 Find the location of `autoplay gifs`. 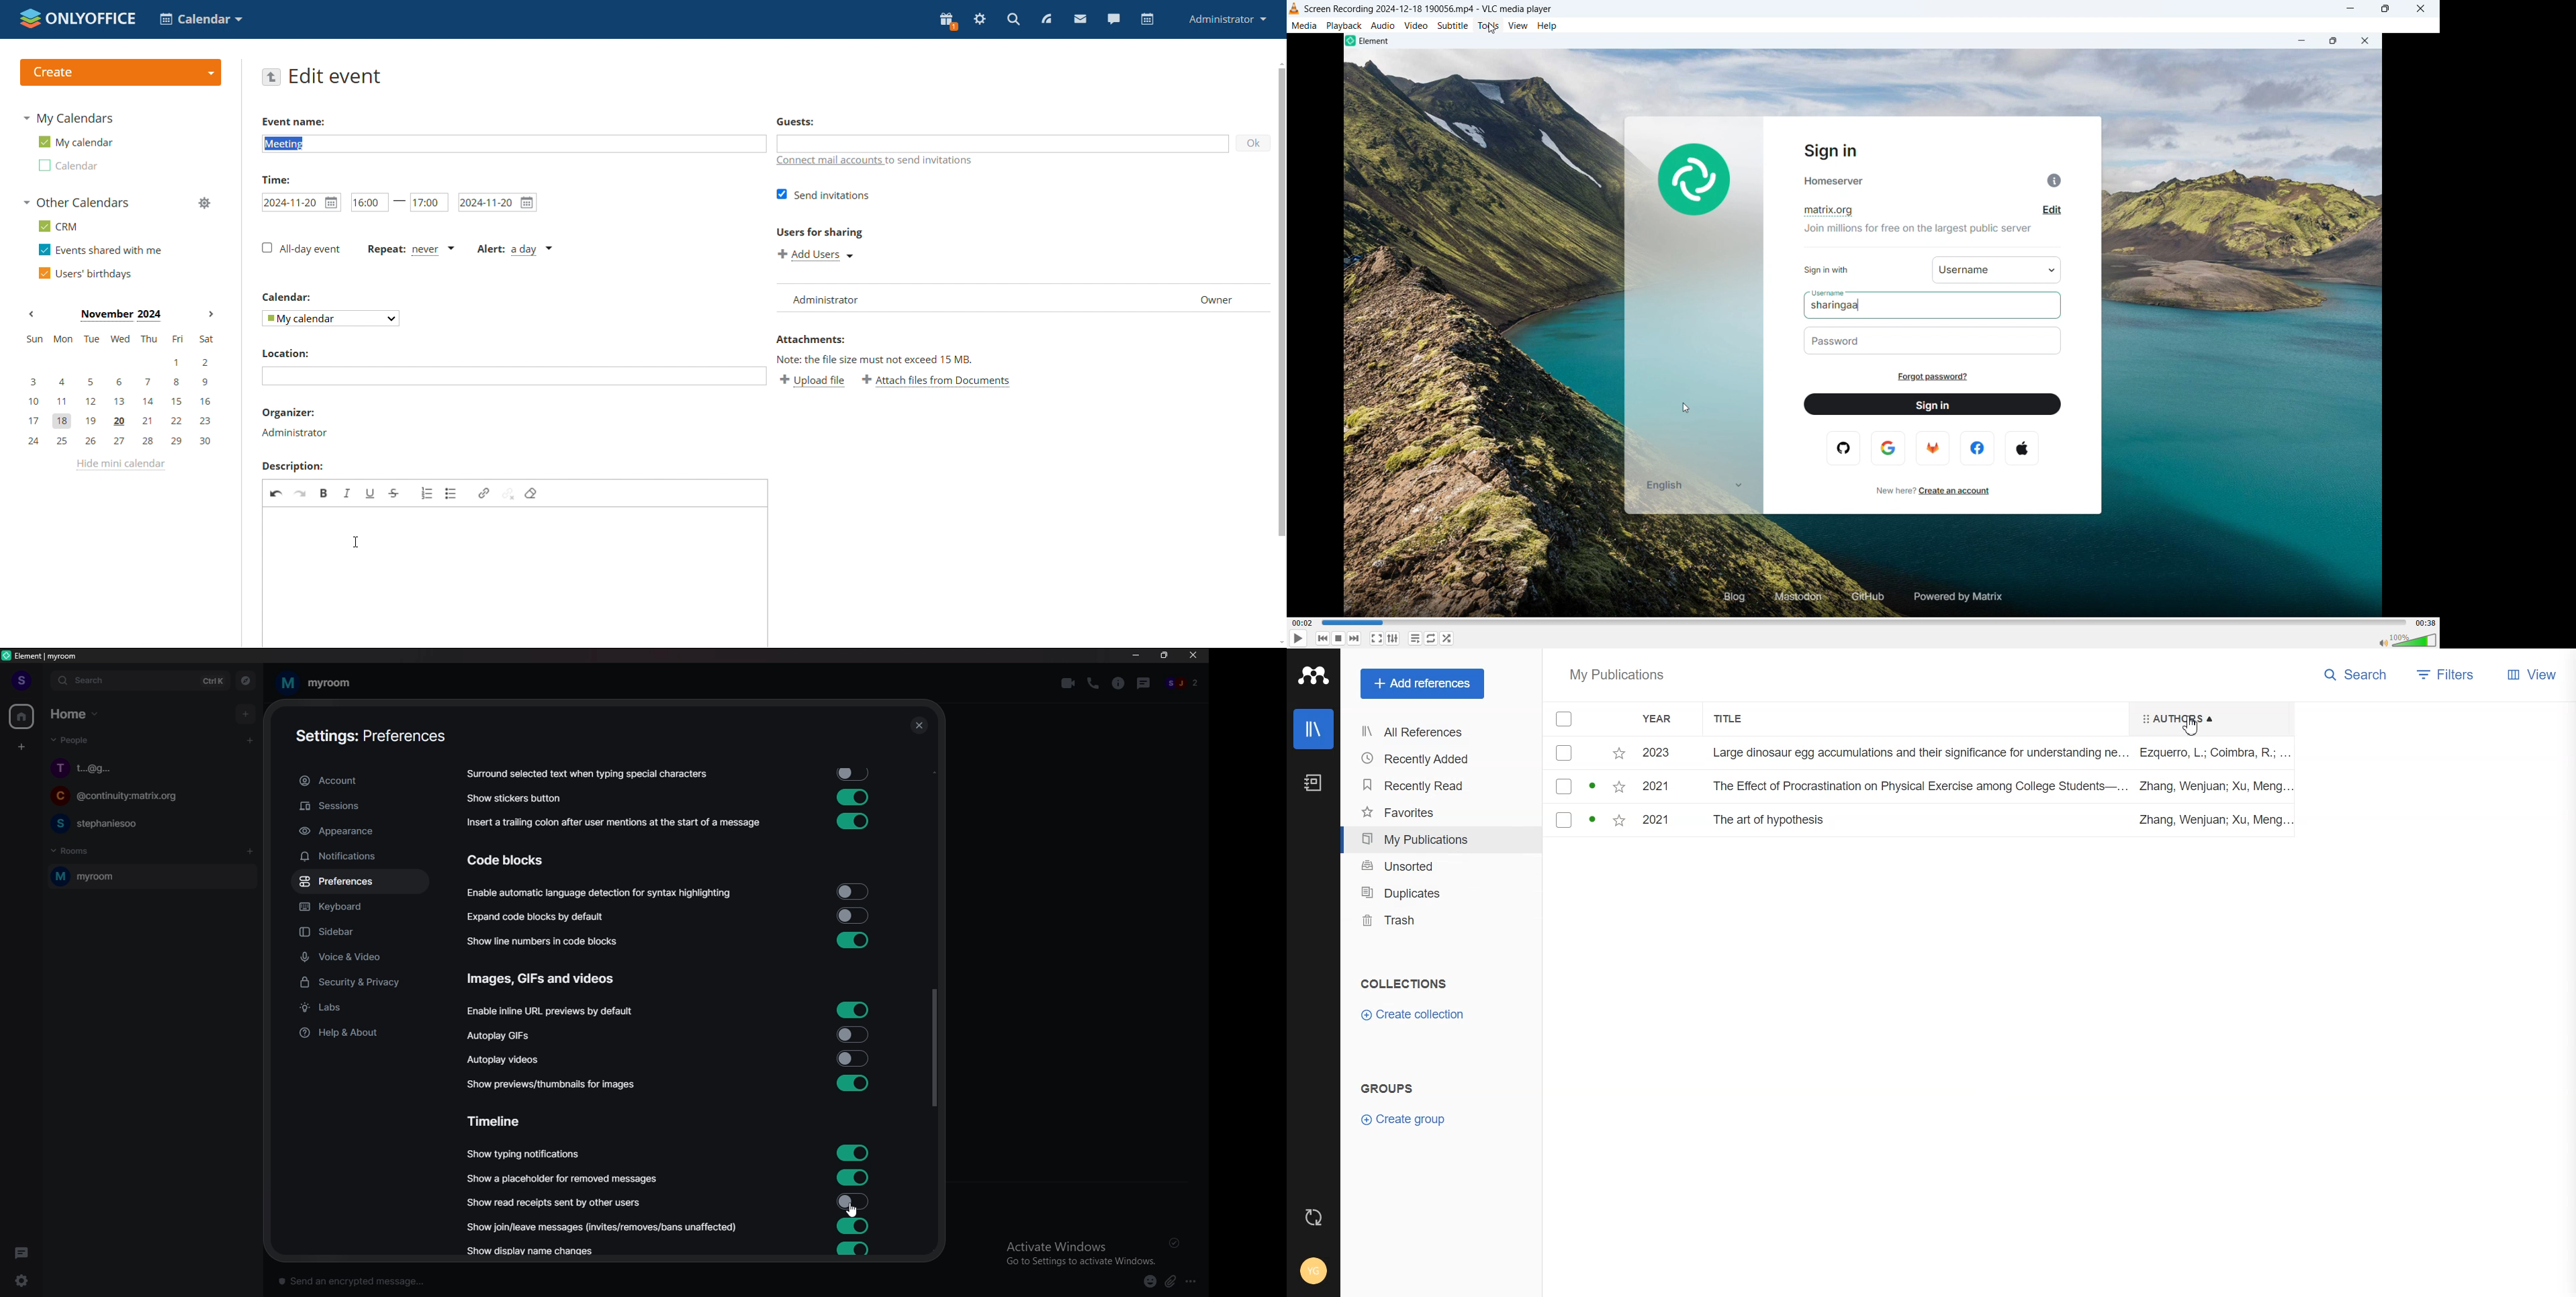

autoplay gifs is located at coordinates (507, 1036).